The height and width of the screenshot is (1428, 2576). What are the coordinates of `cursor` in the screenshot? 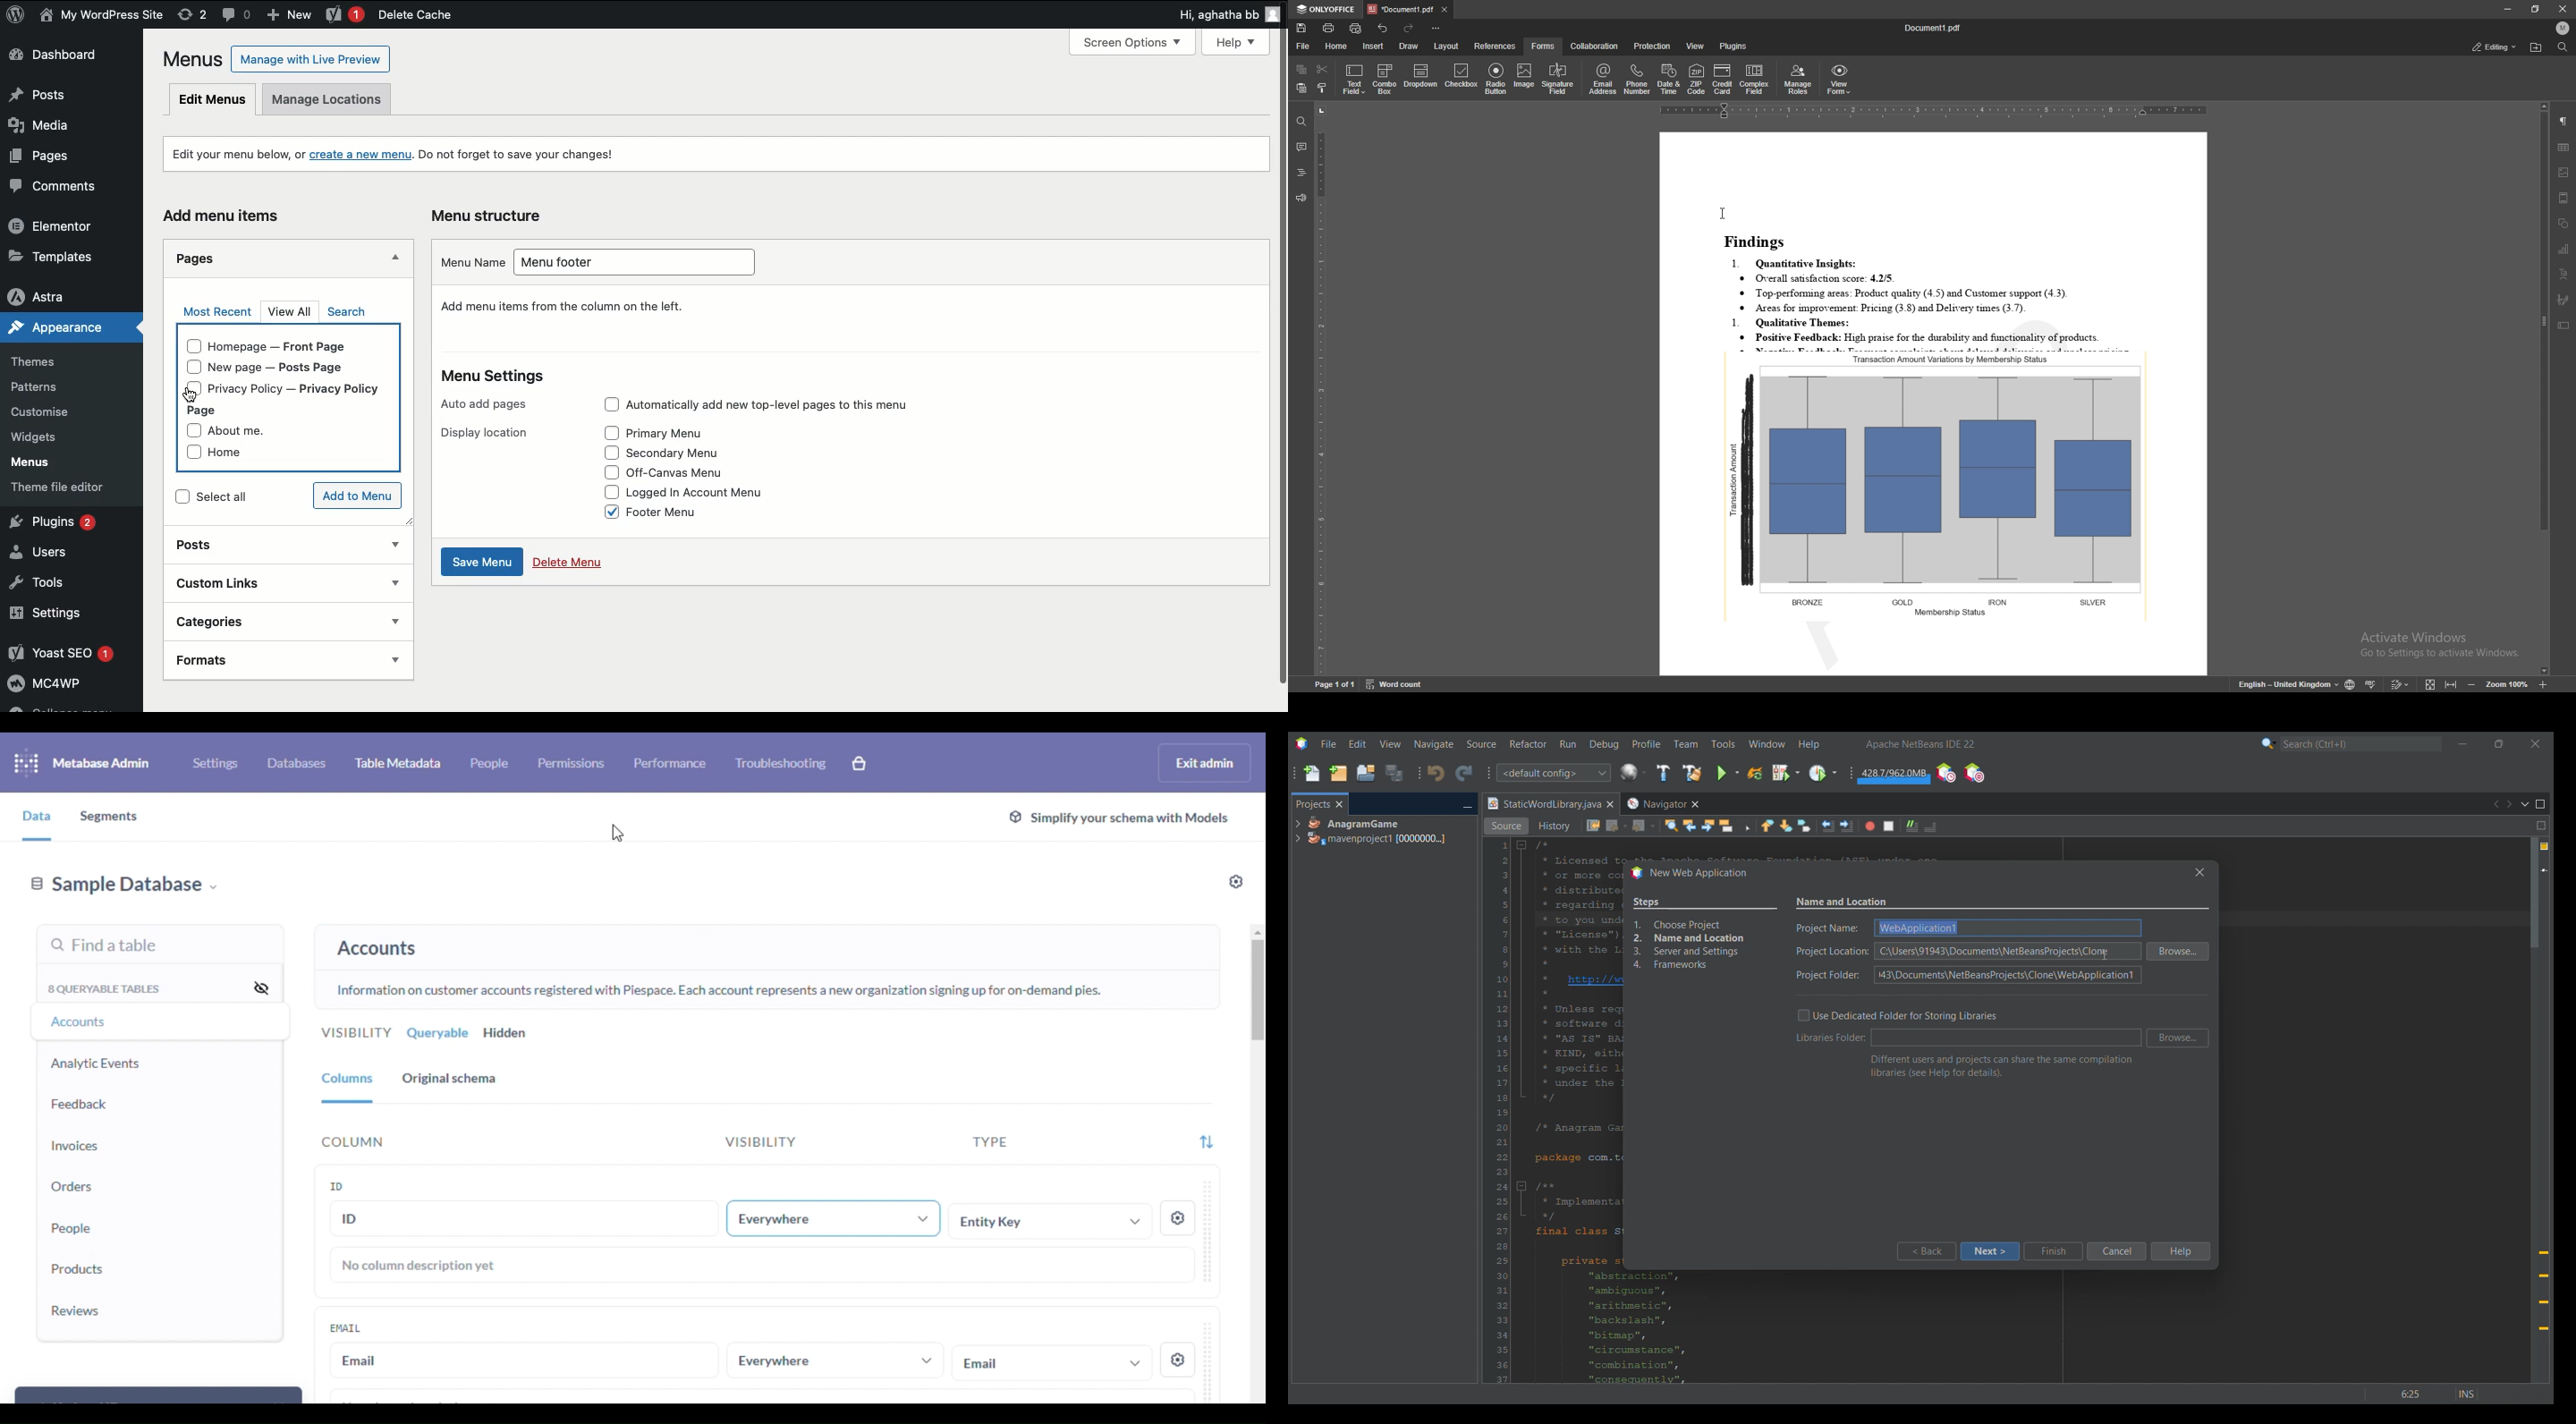 It's located at (190, 394).